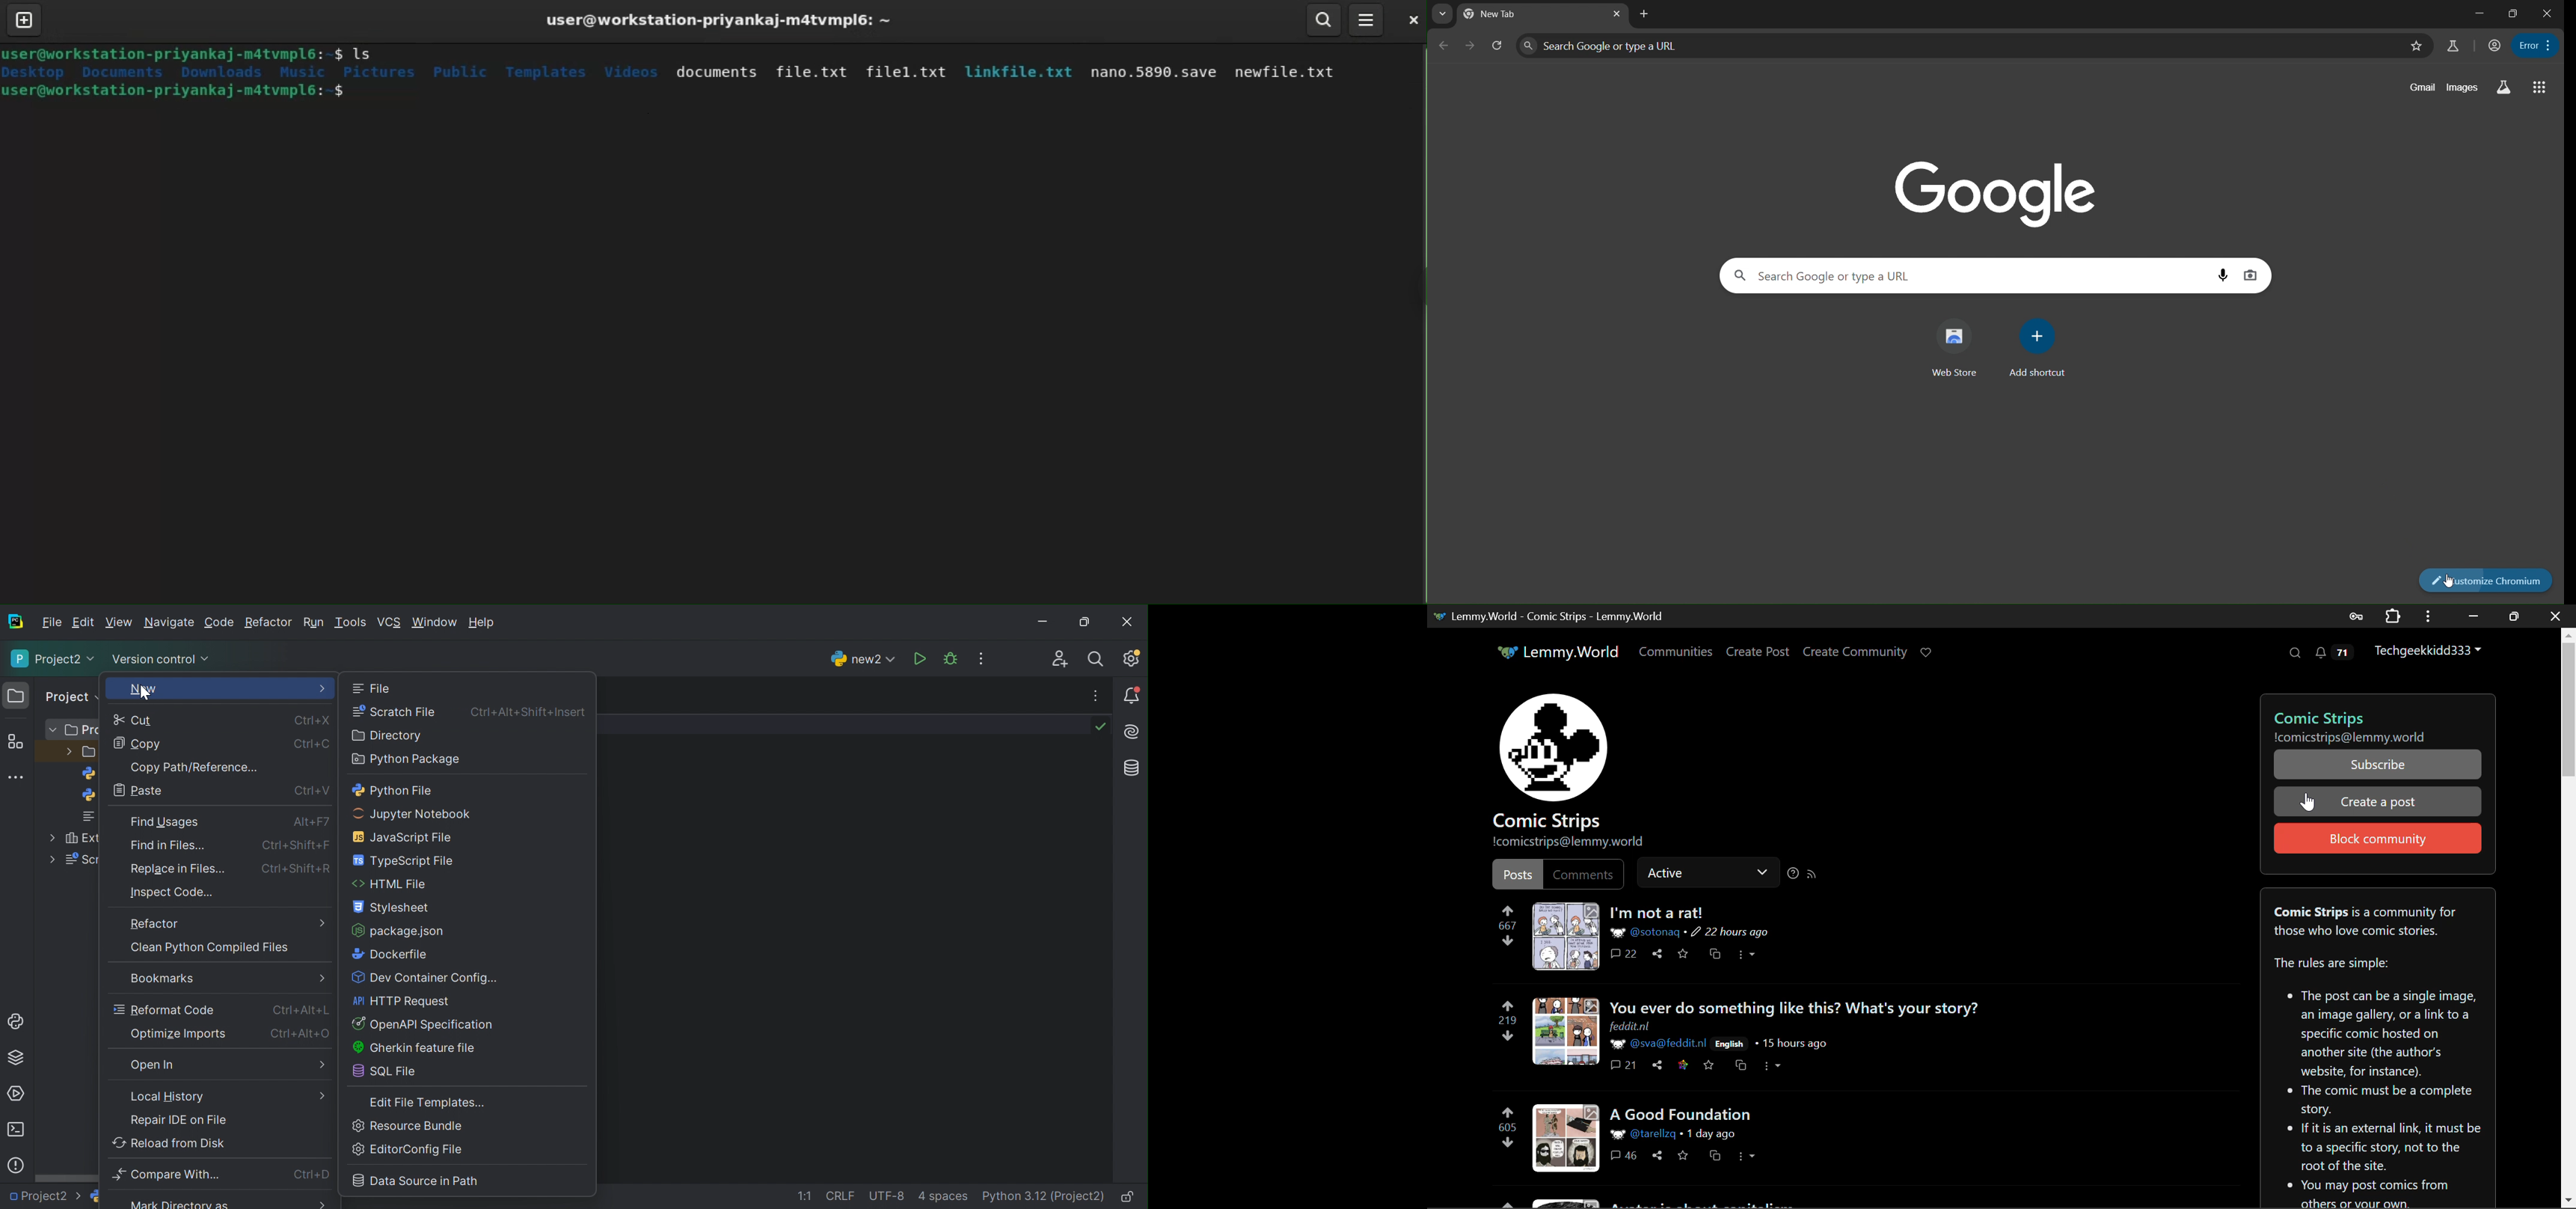 This screenshot has width=2576, height=1232. Describe the element at coordinates (2536, 44) in the screenshot. I see `menu` at that location.